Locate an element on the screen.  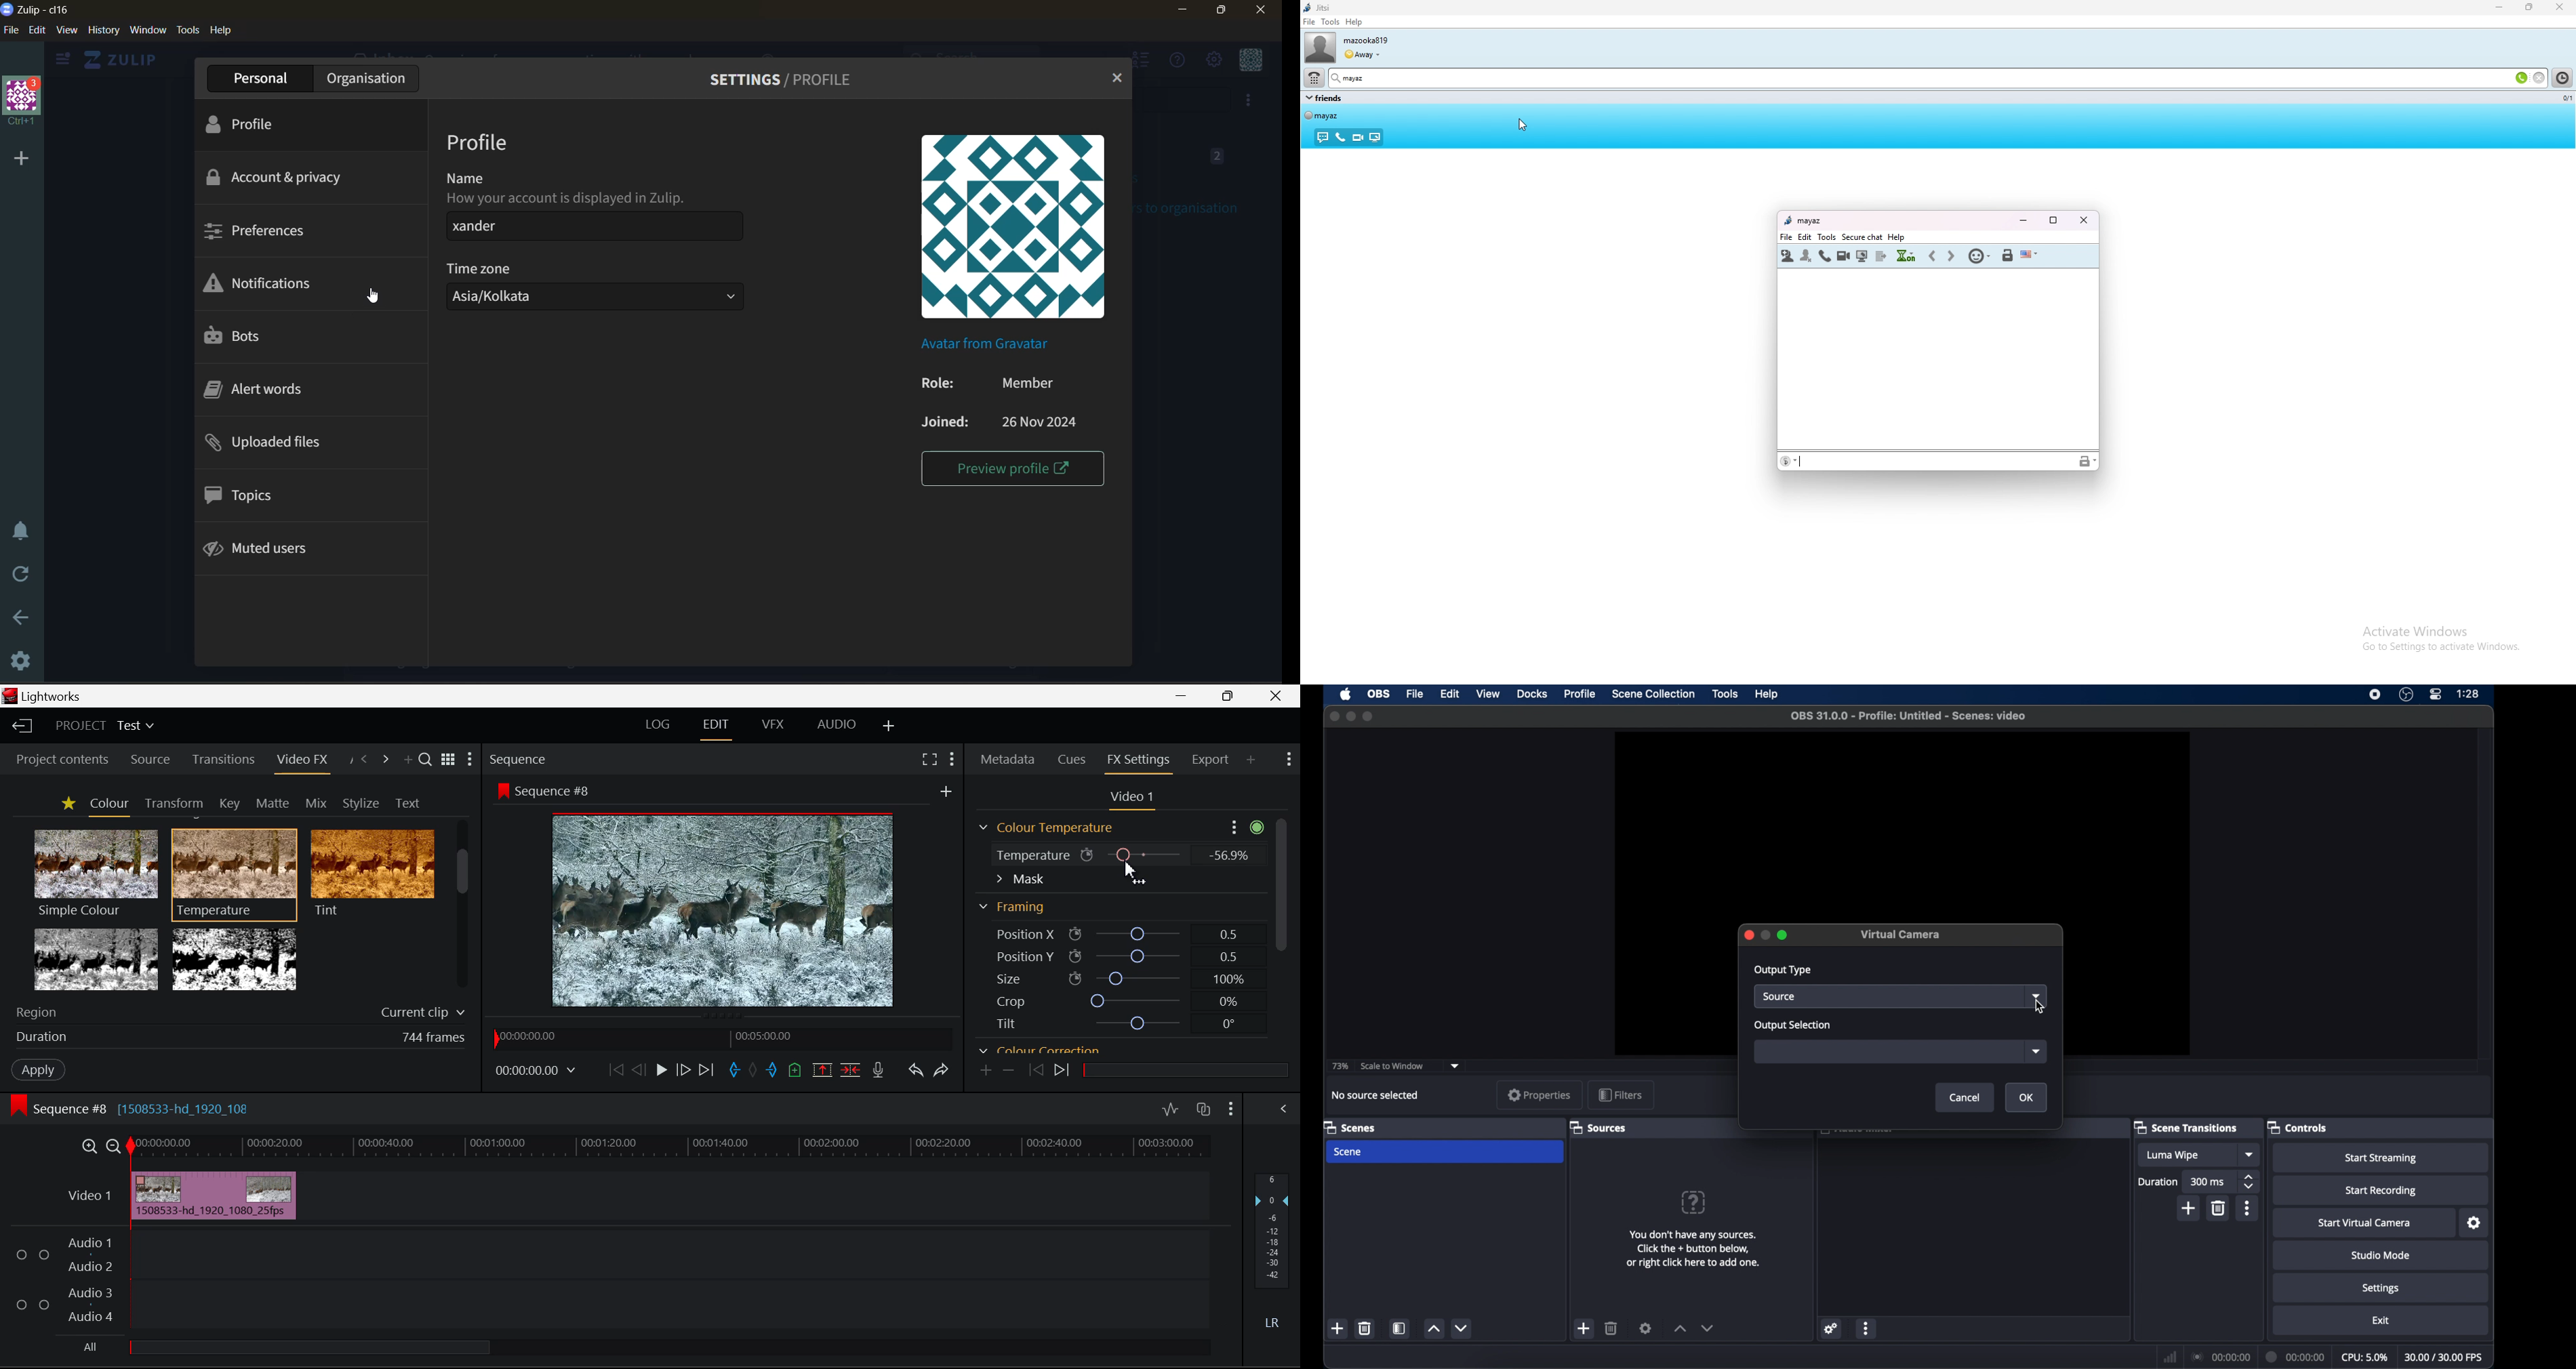
cancel is located at coordinates (1965, 1097).